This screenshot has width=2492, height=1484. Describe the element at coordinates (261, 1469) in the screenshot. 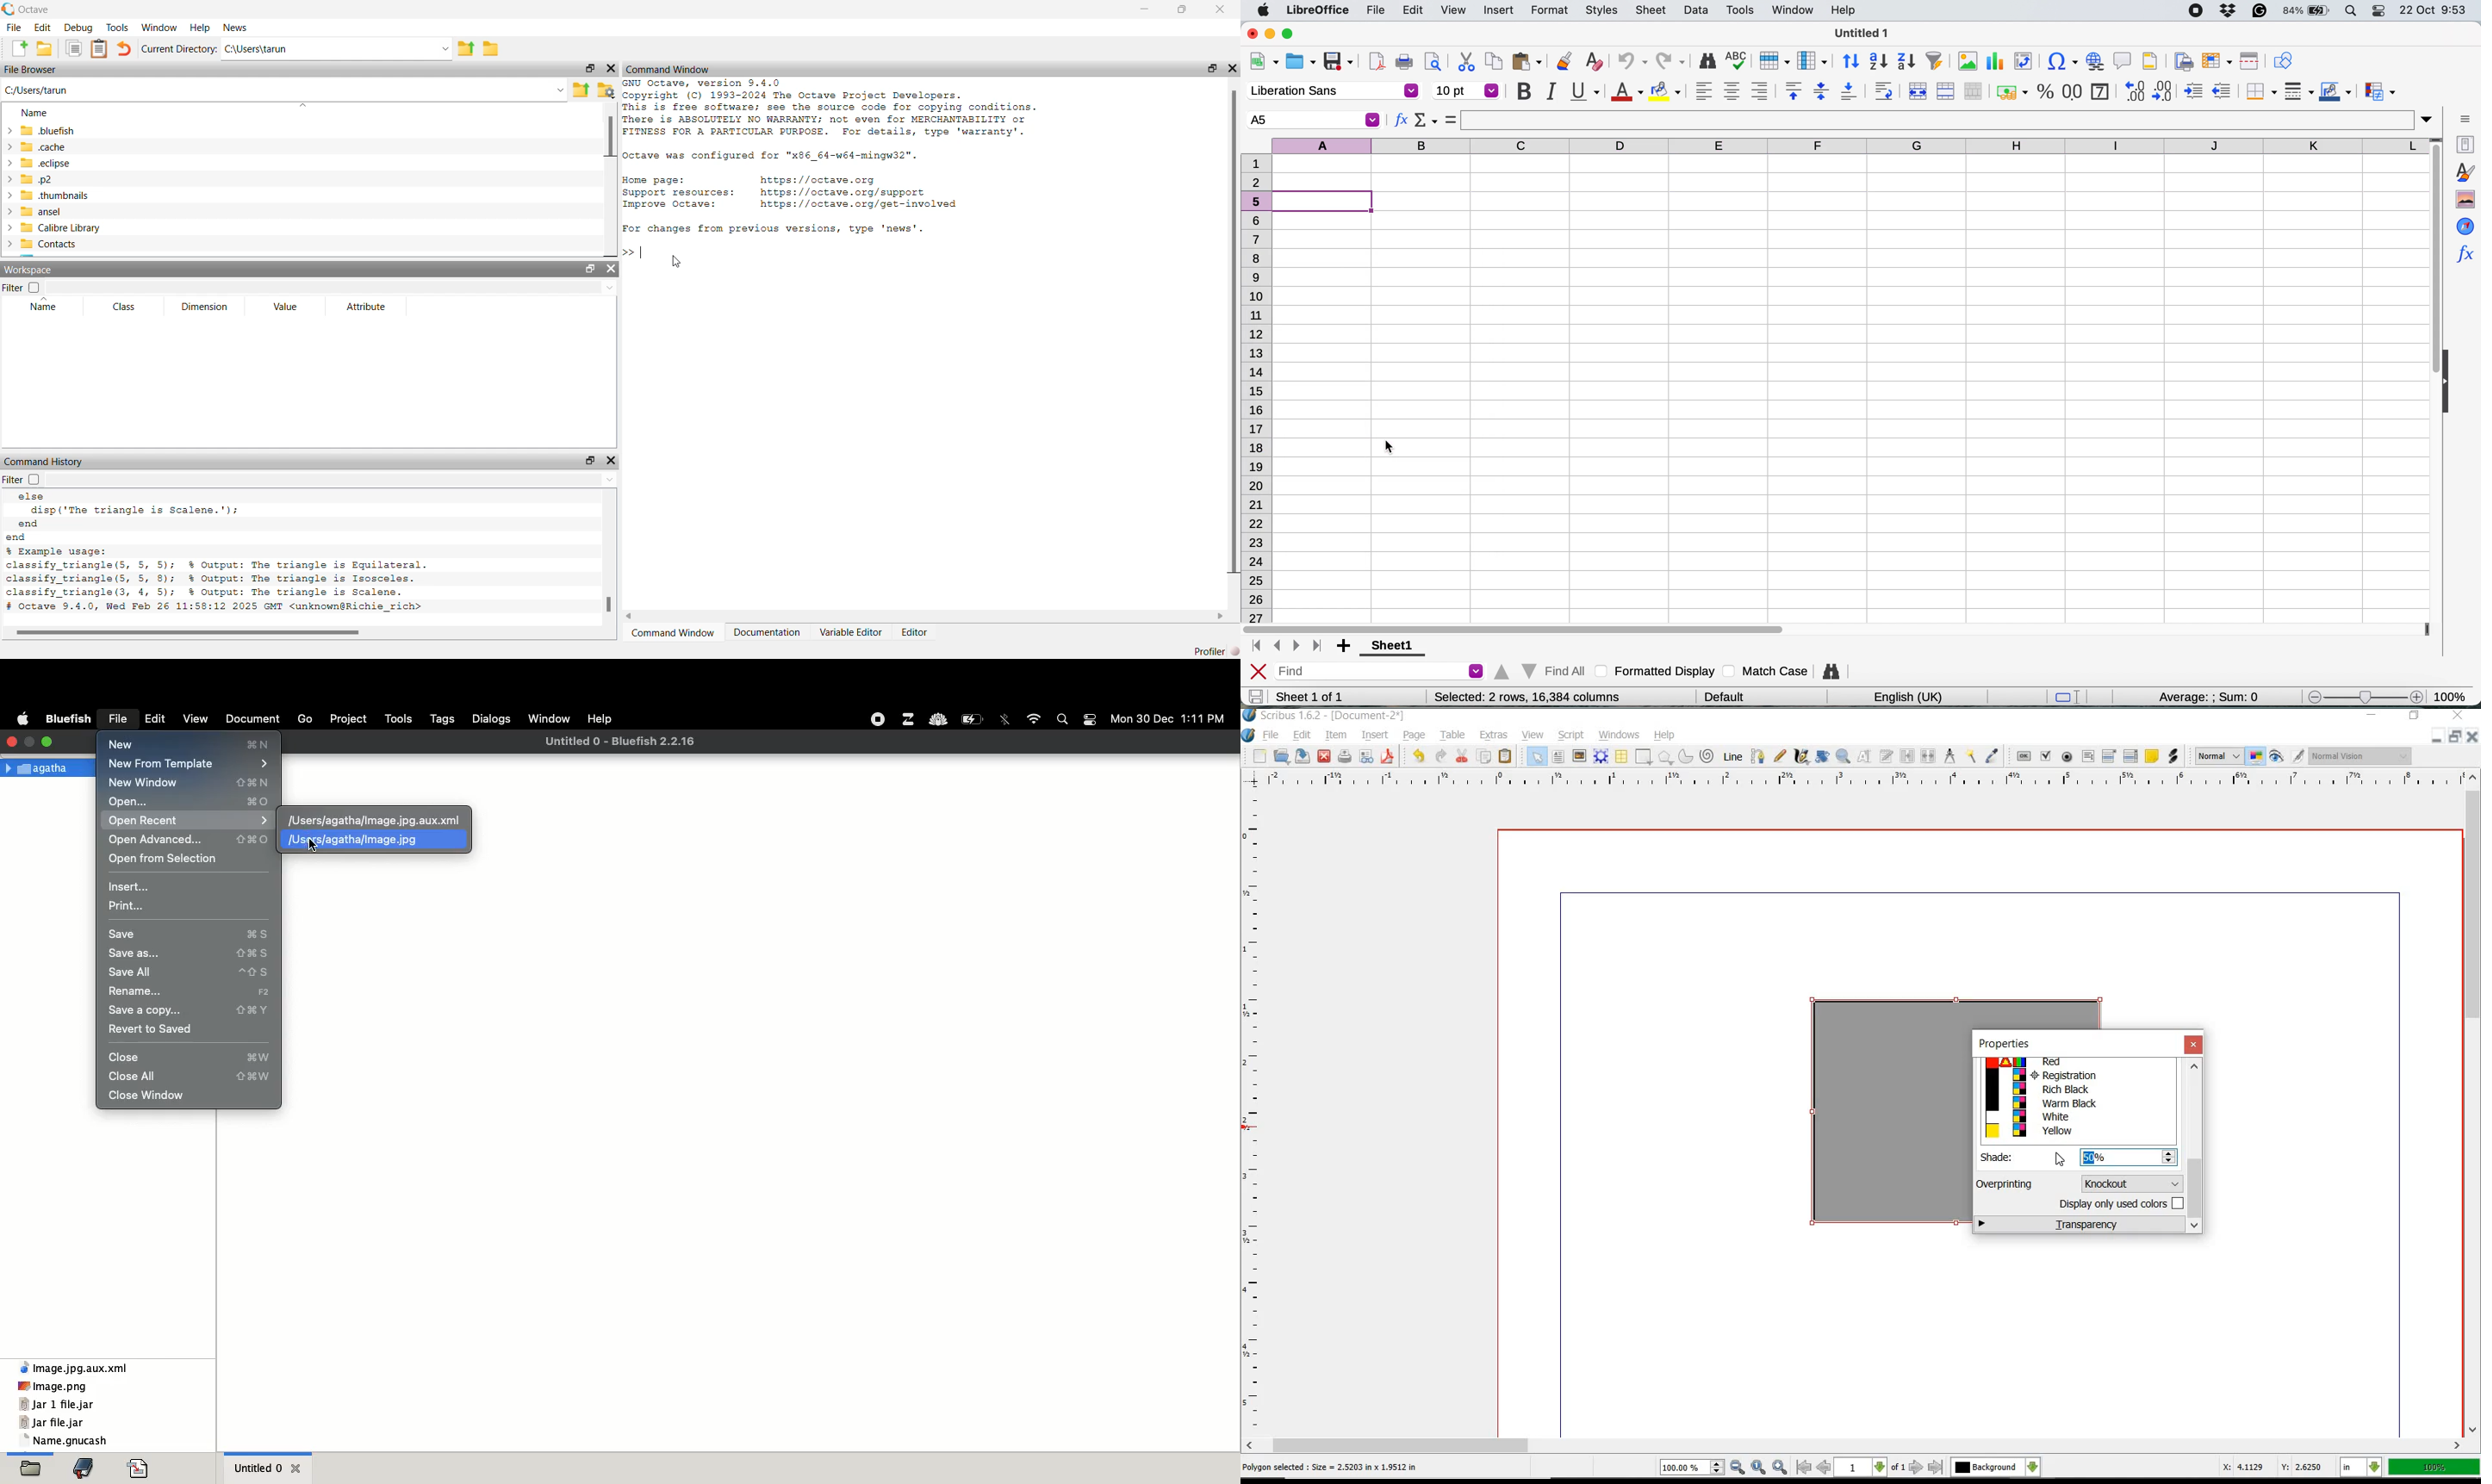

I see `untitled 0` at that location.